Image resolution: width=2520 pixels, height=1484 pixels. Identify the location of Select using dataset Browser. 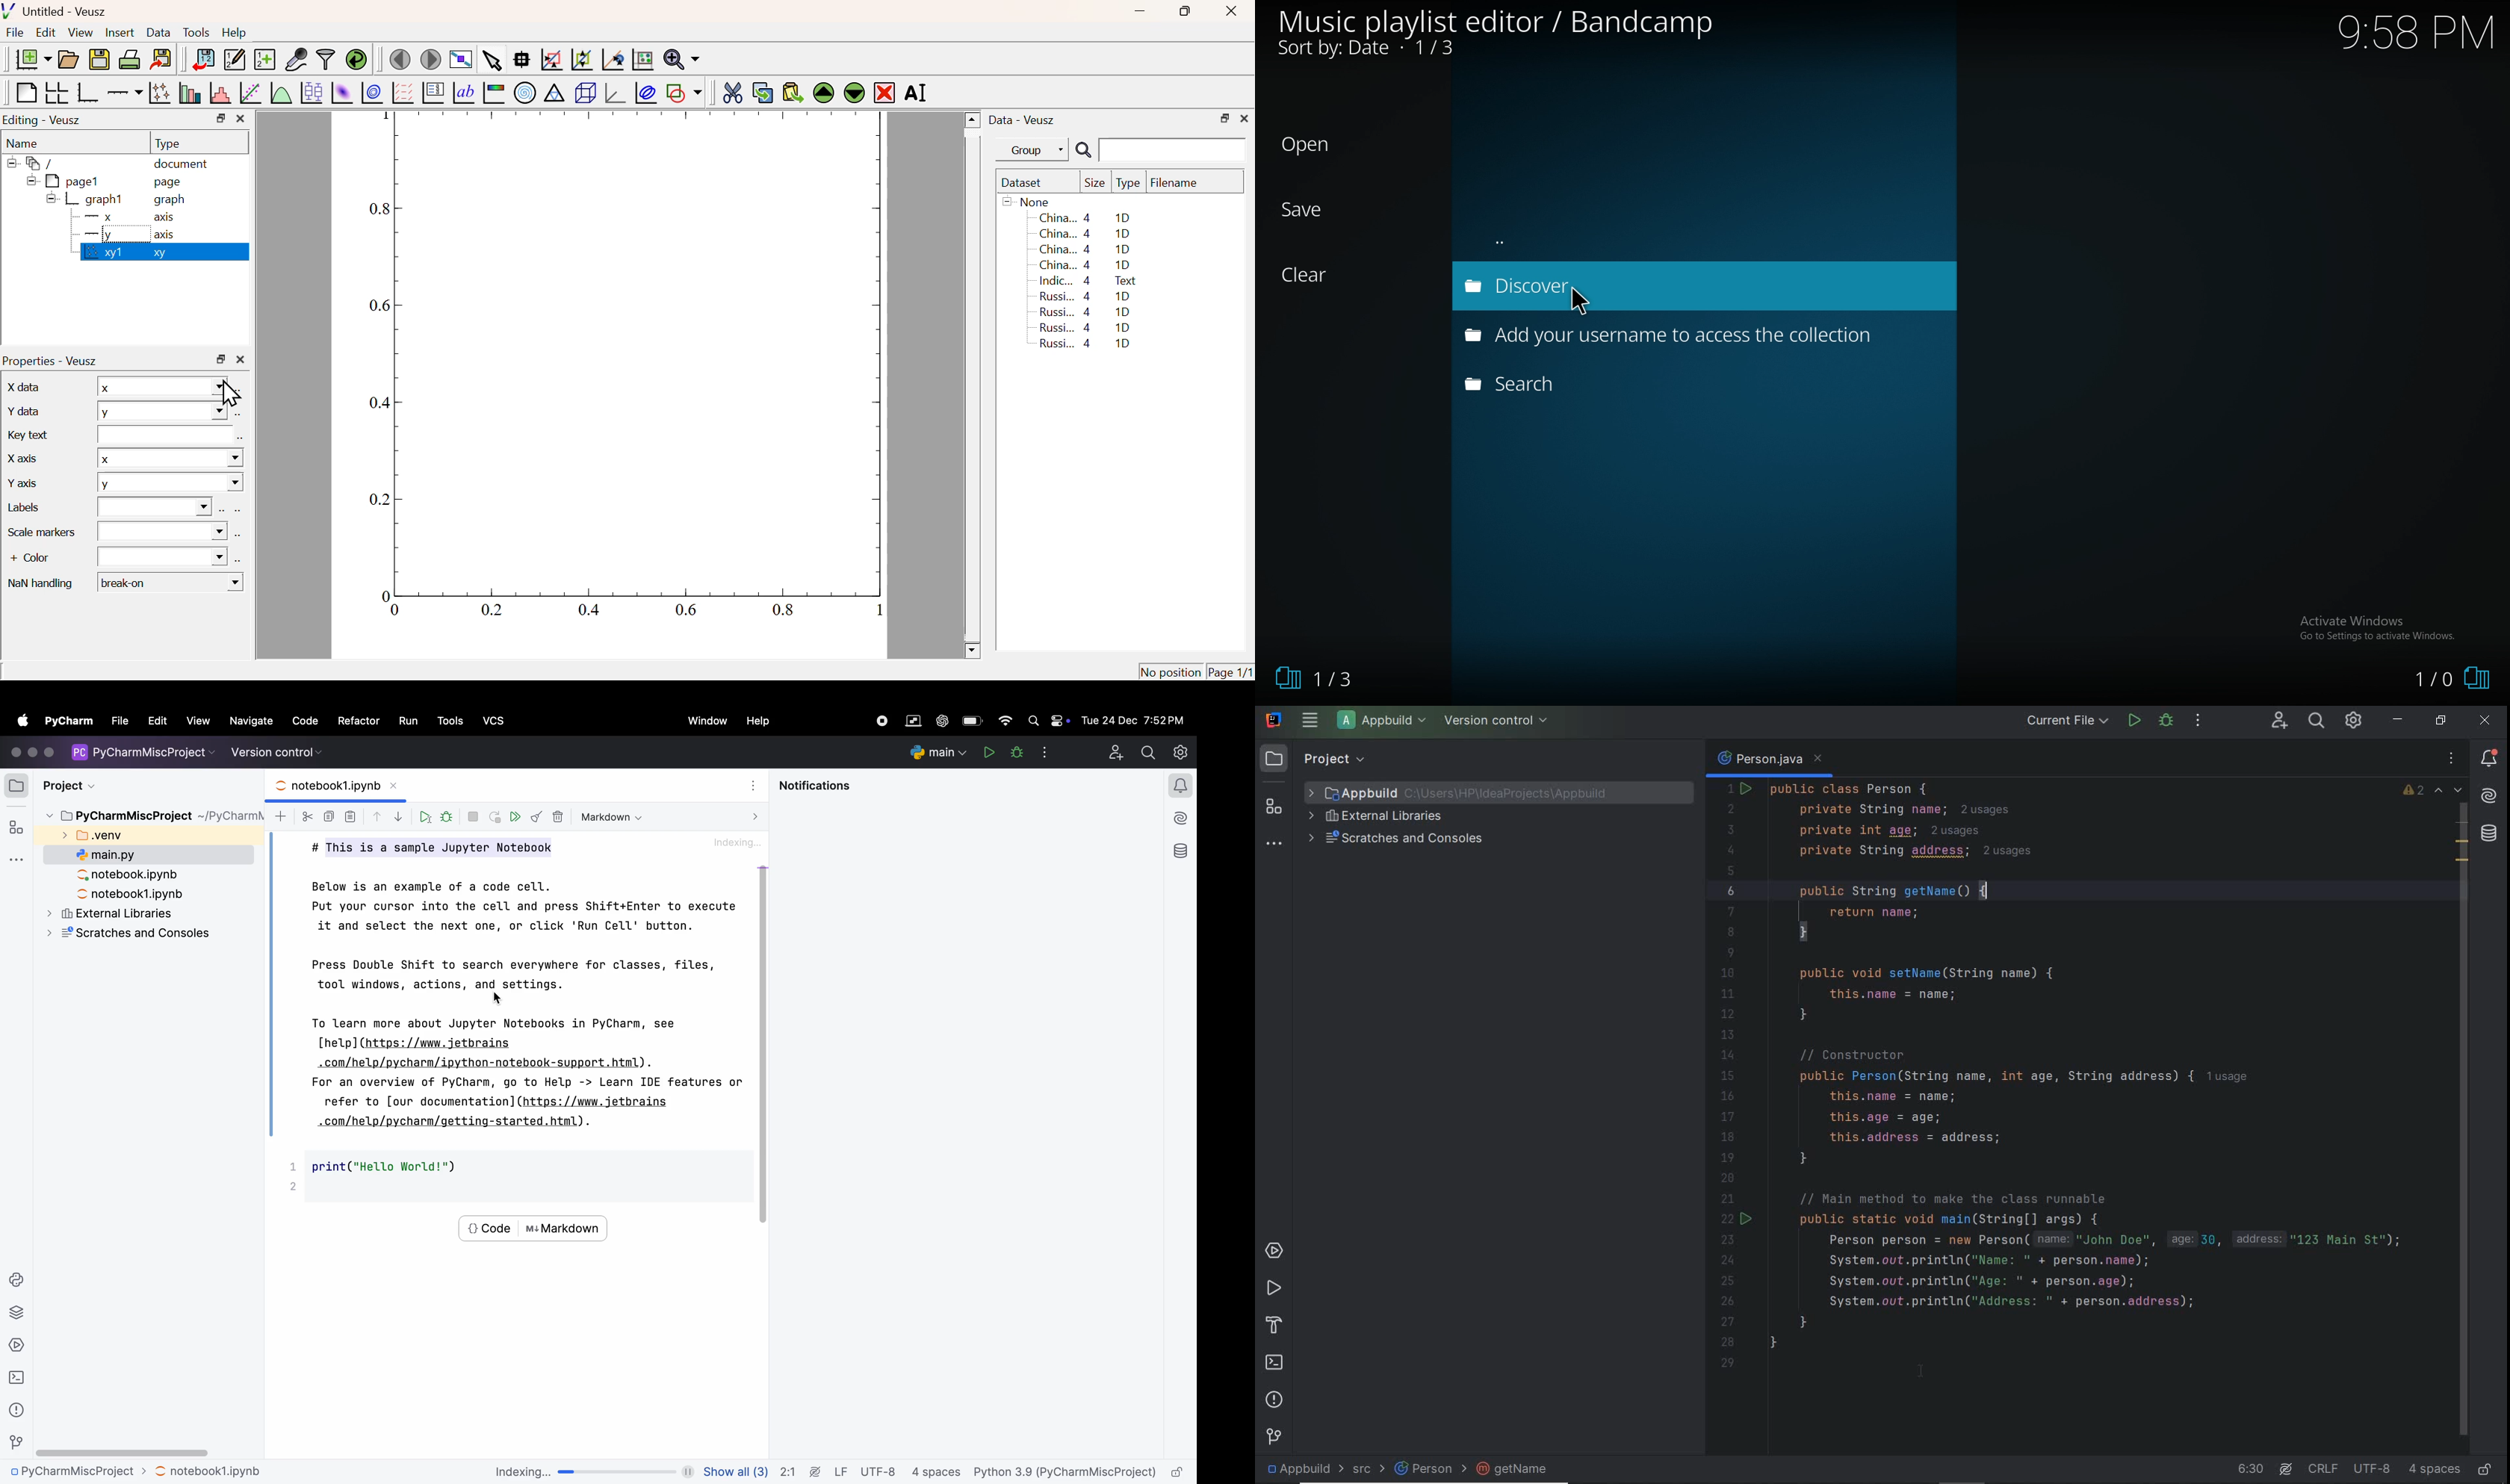
(239, 416).